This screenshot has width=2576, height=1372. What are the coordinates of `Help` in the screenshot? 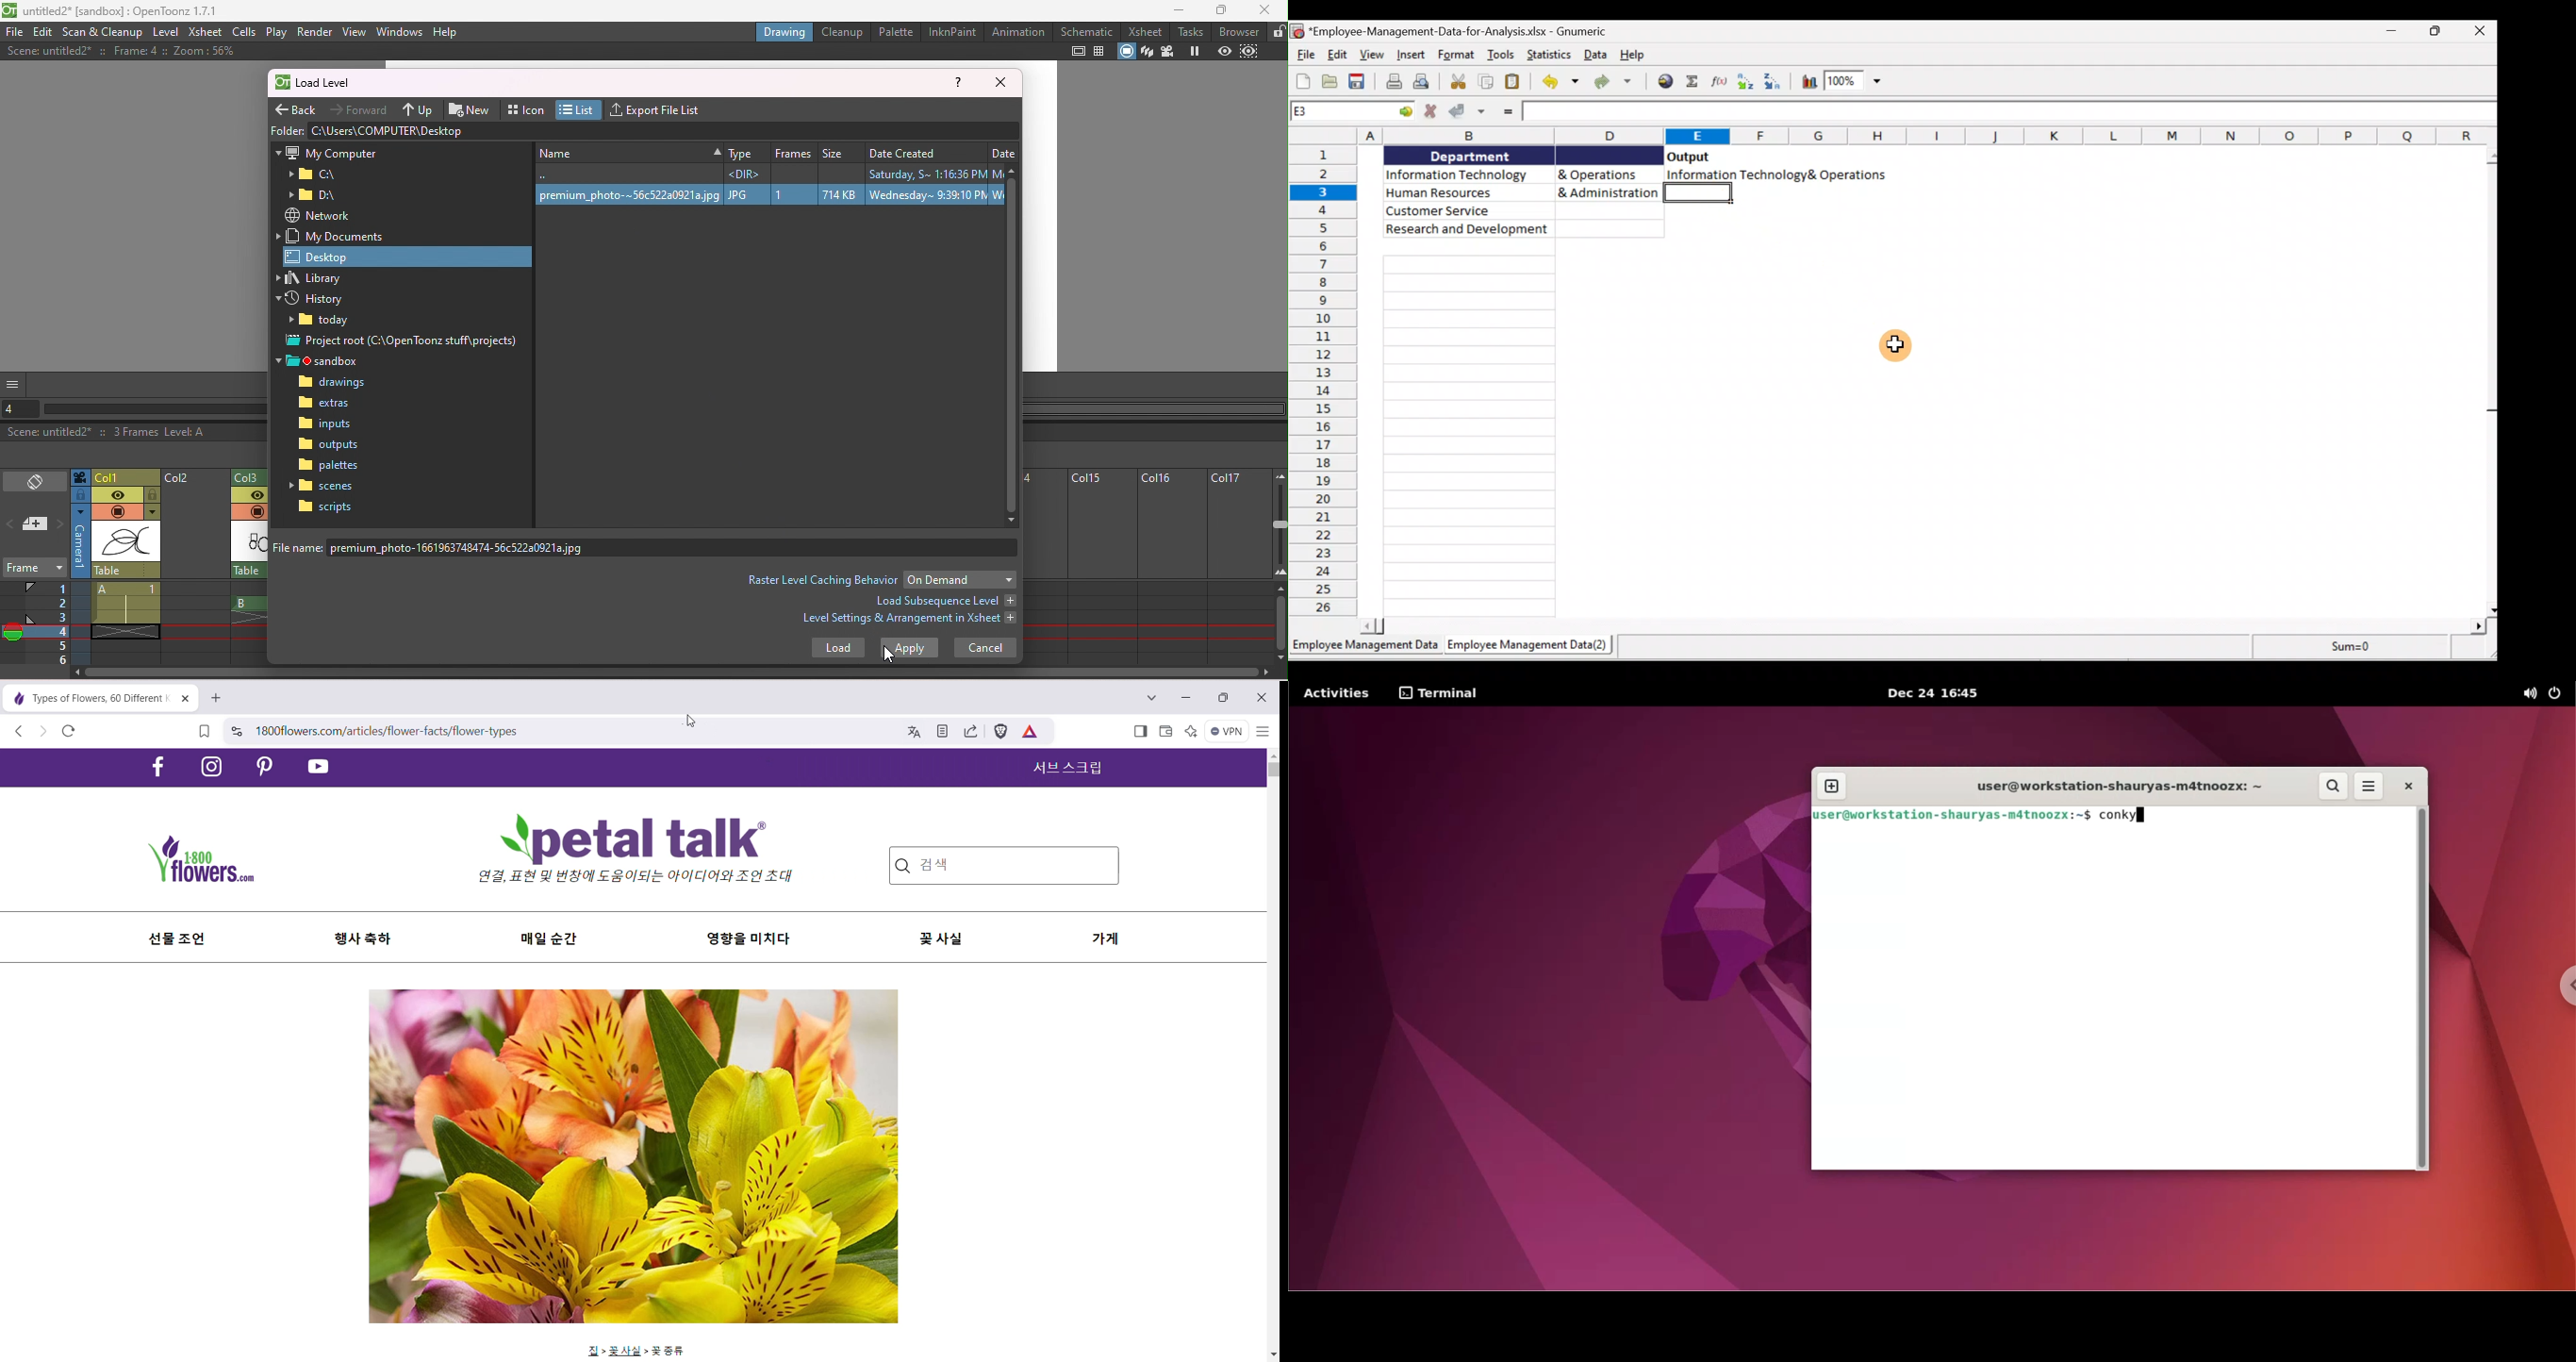 It's located at (446, 31).